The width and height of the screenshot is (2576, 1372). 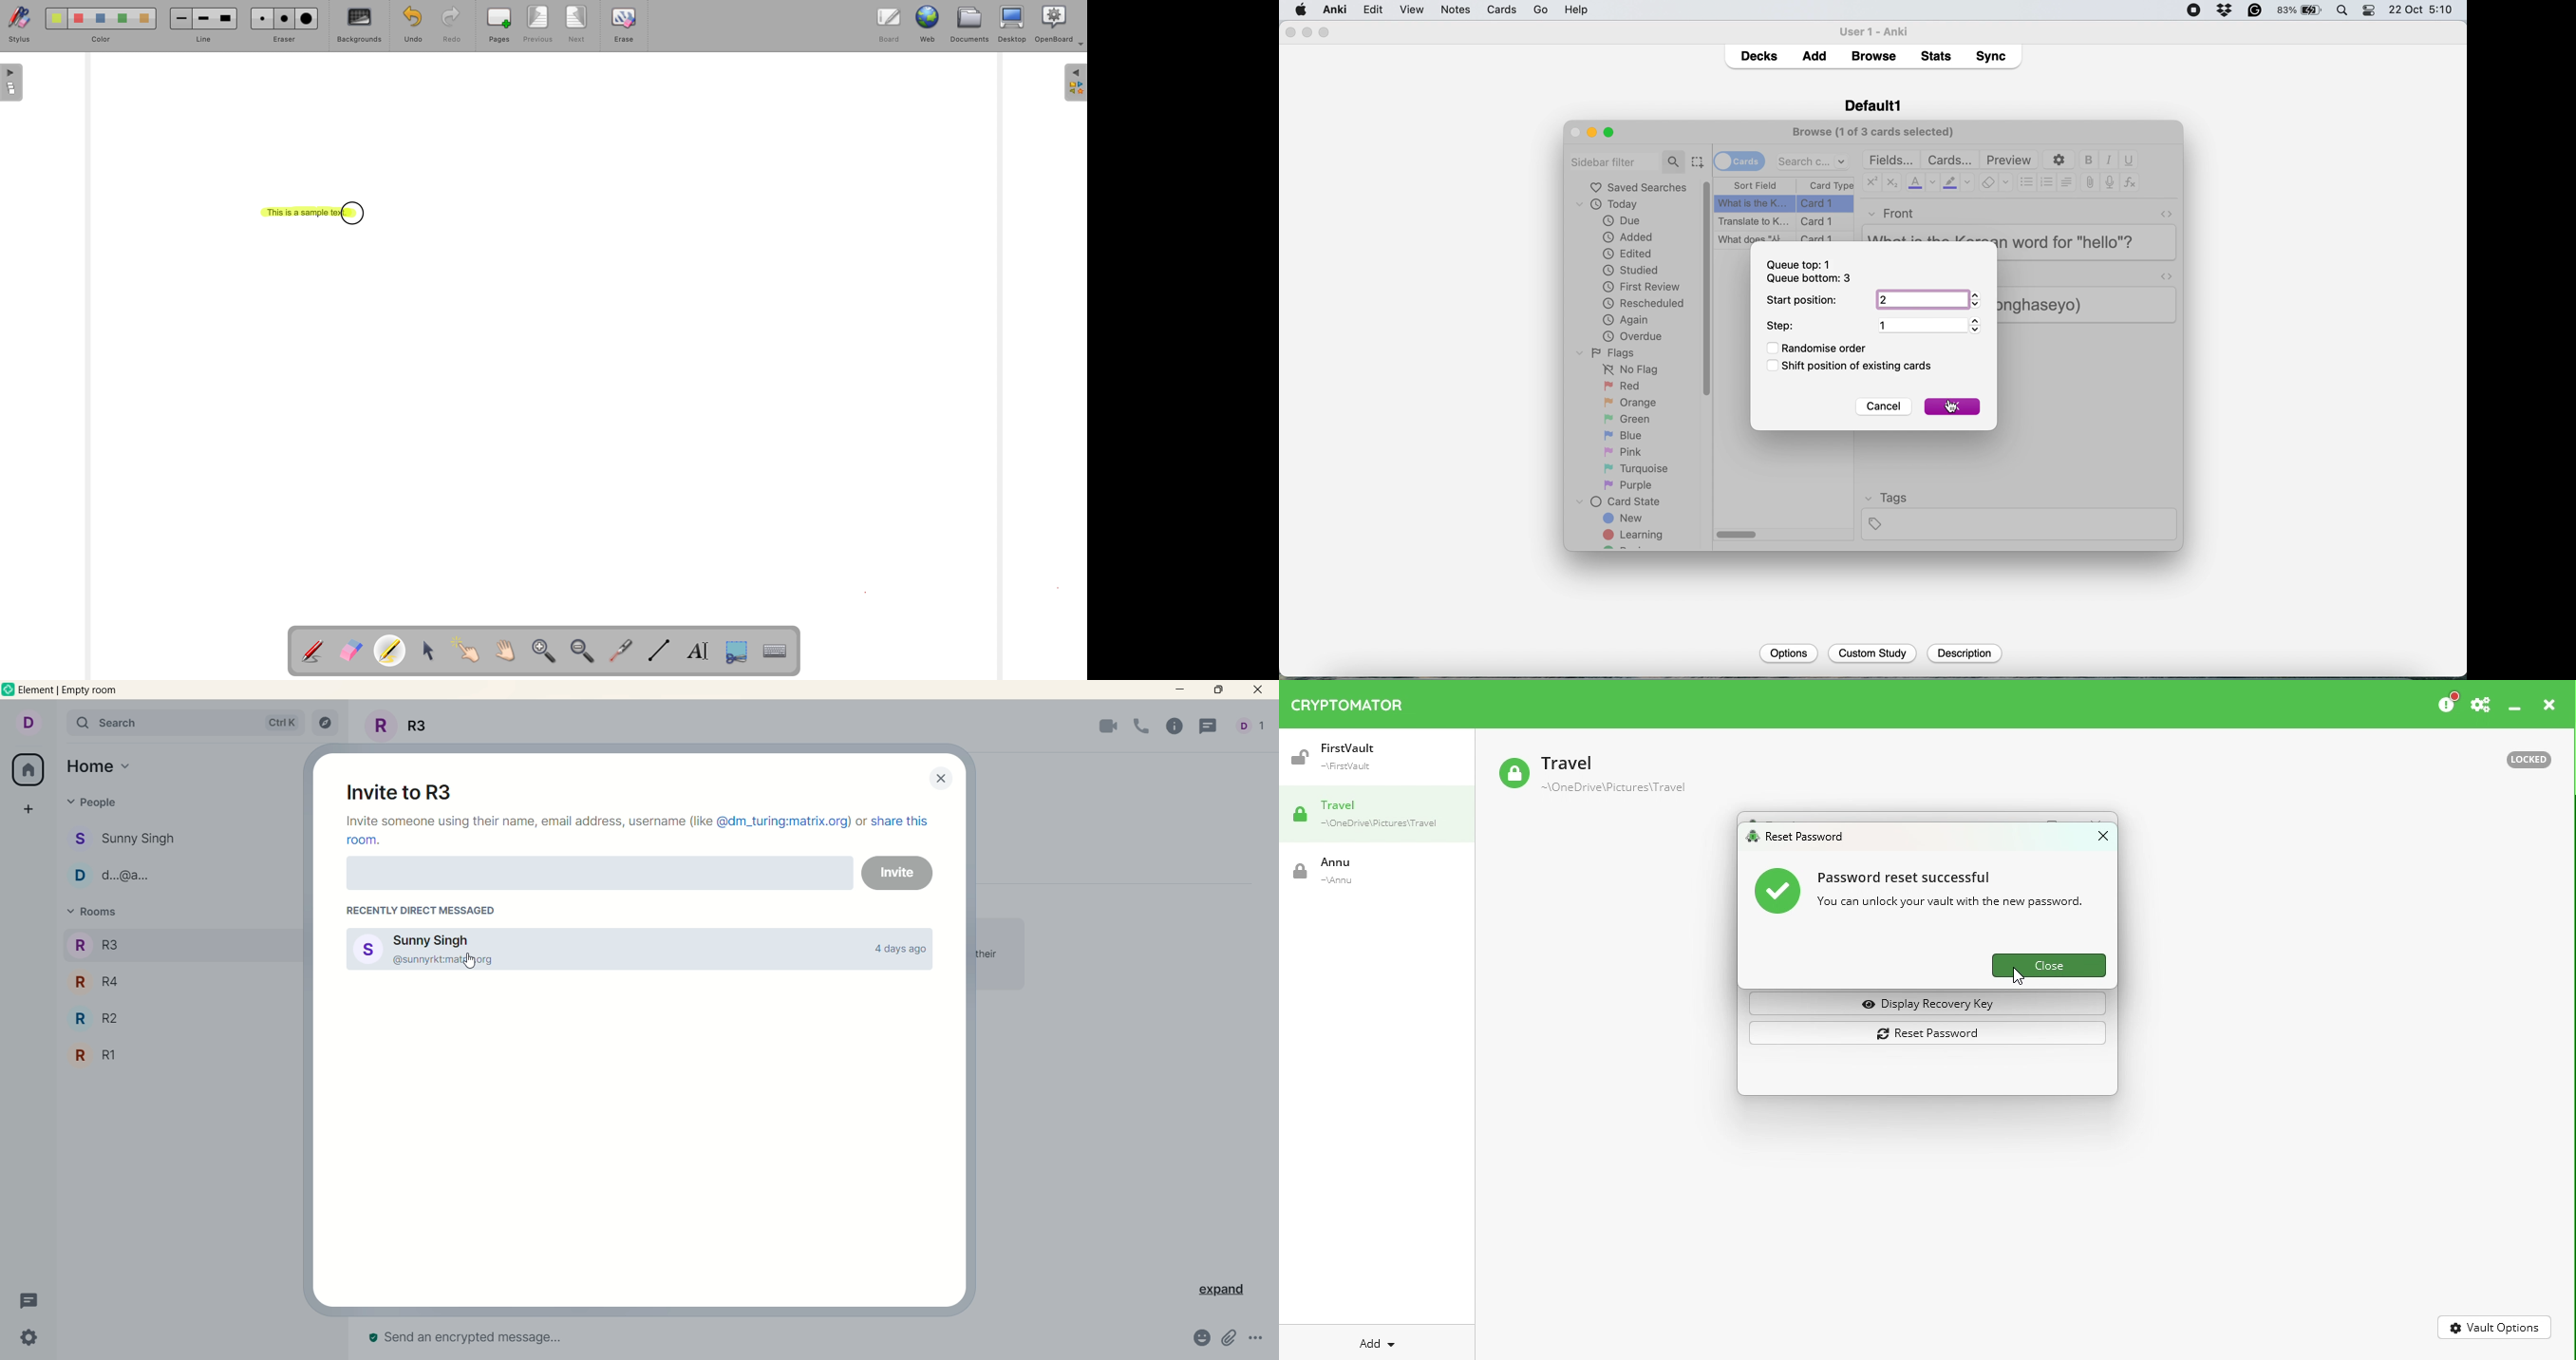 What do you see at coordinates (1216, 1292) in the screenshot?
I see `expand` at bounding box center [1216, 1292].